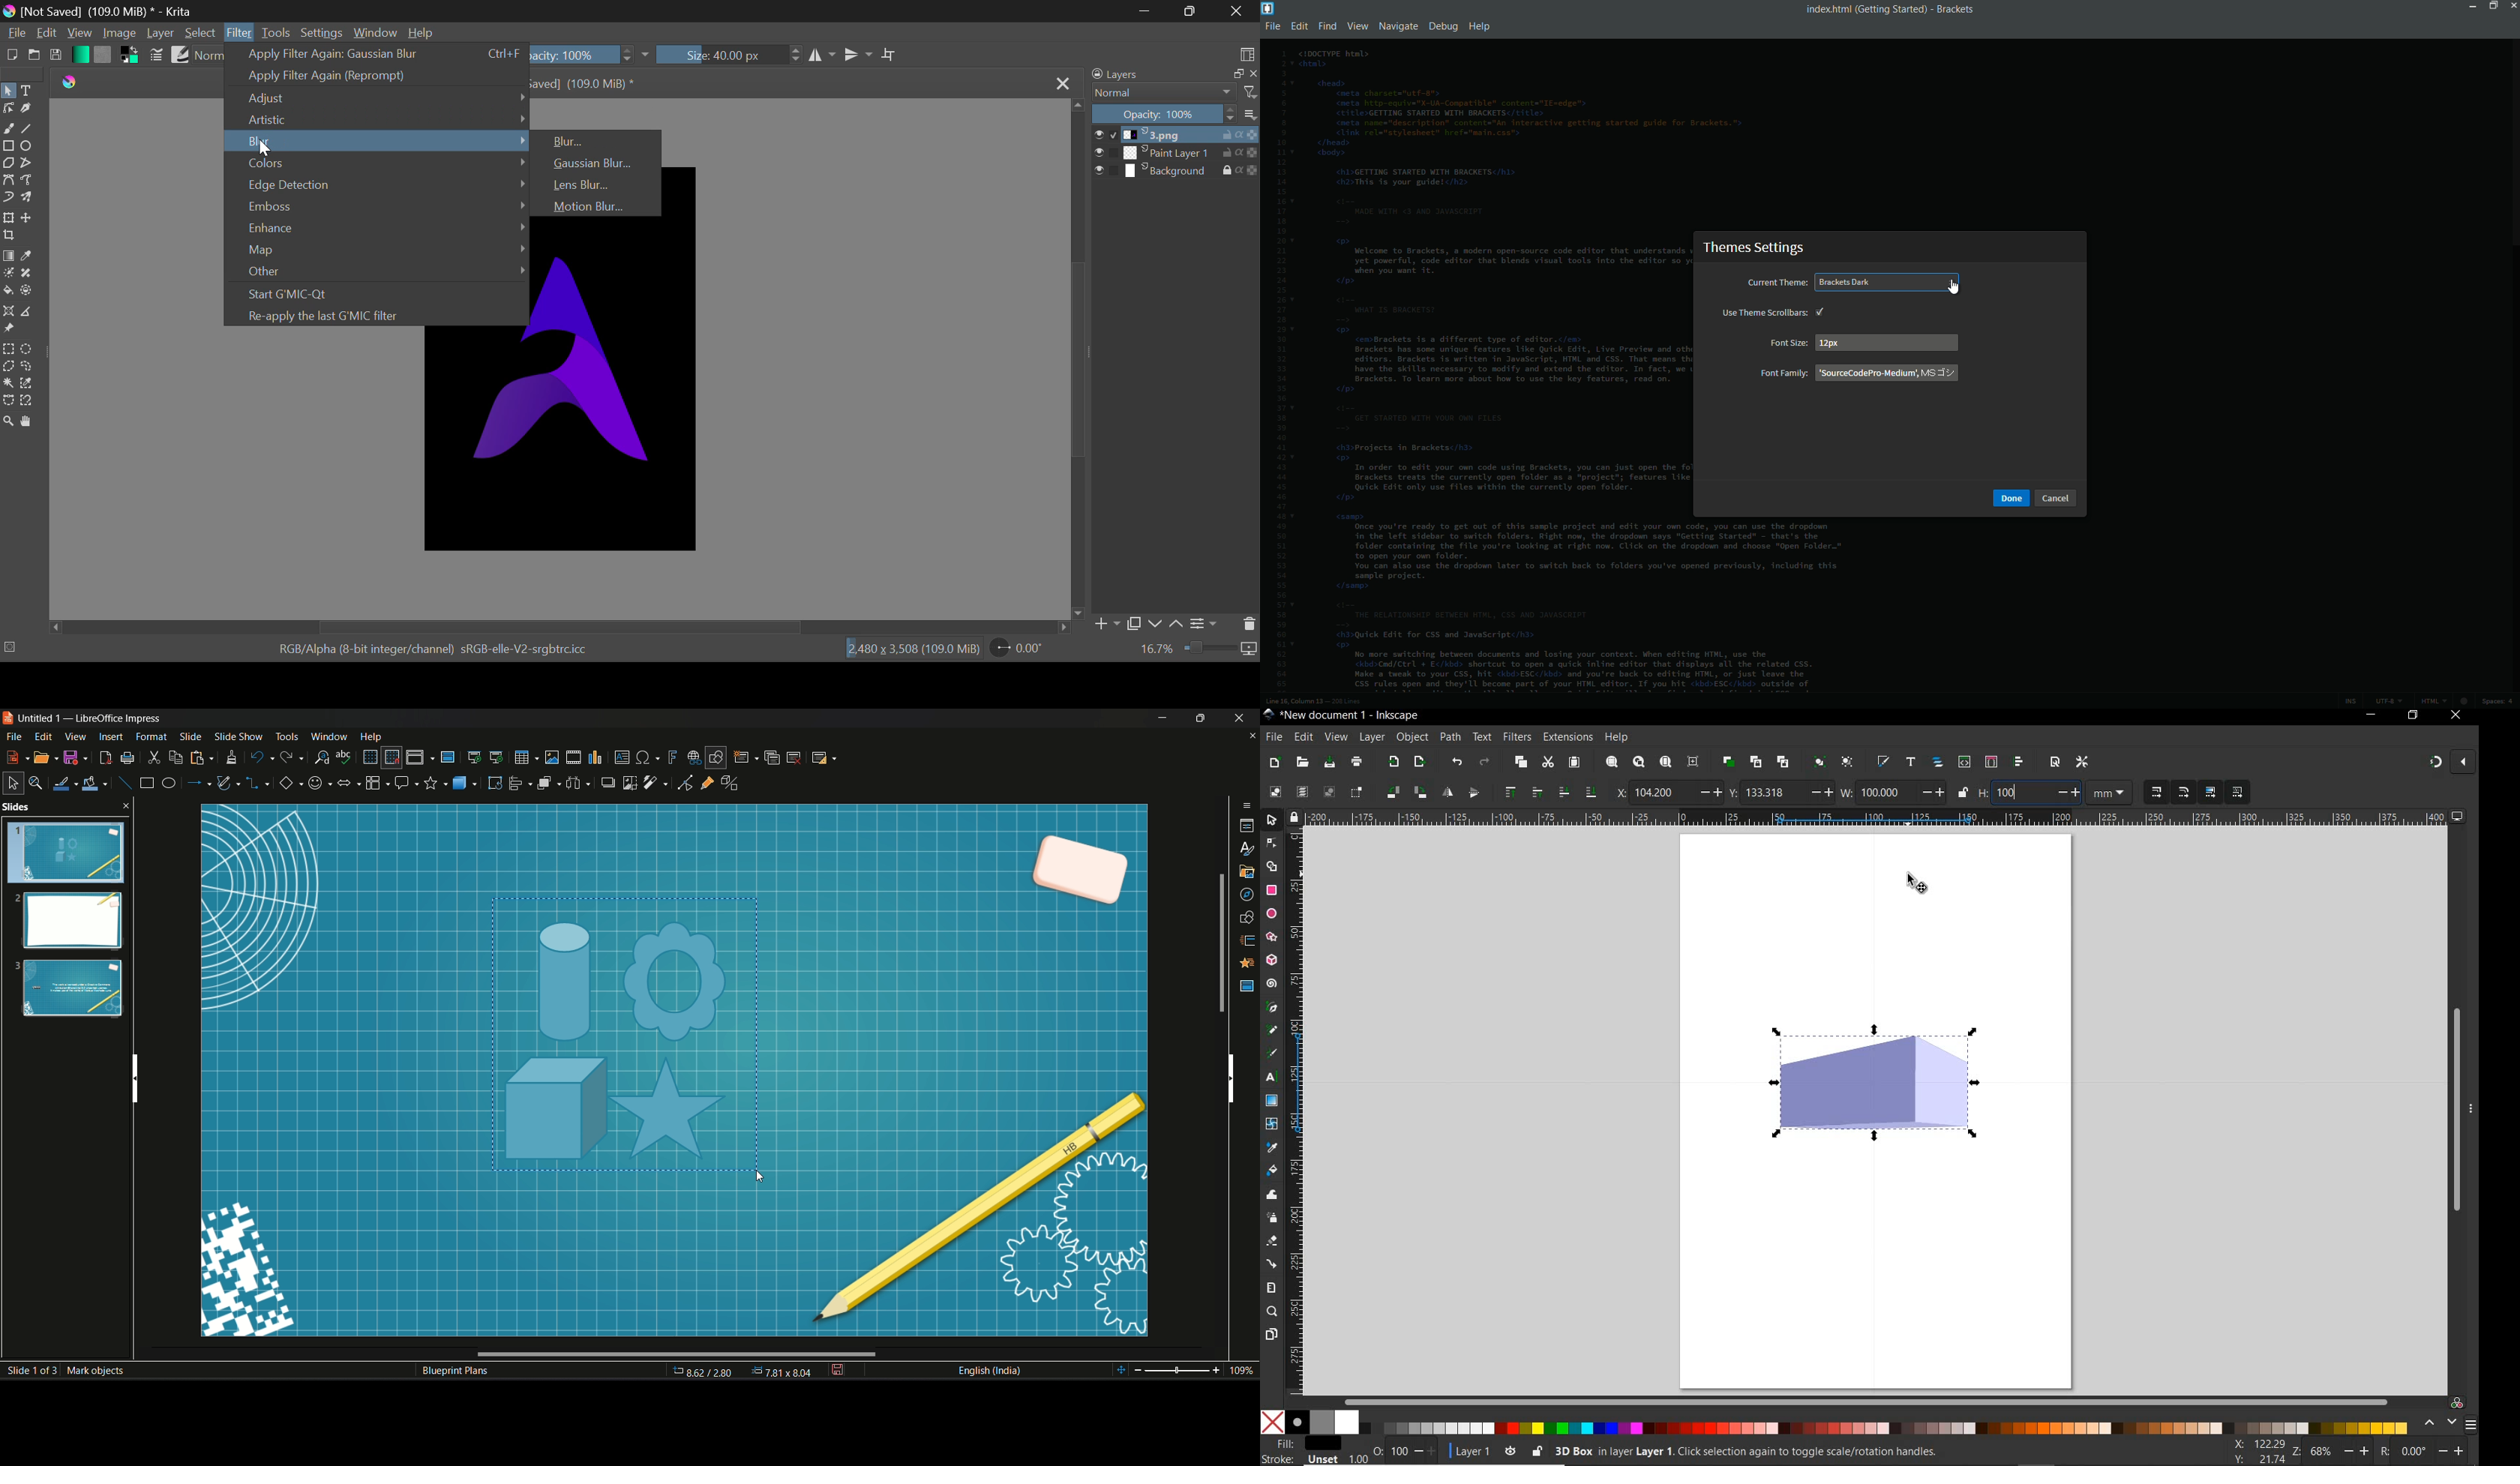 This screenshot has height=1484, width=2520. What do you see at coordinates (683, 784) in the screenshot?
I see `toggle point` at bounding box center [683, 784].